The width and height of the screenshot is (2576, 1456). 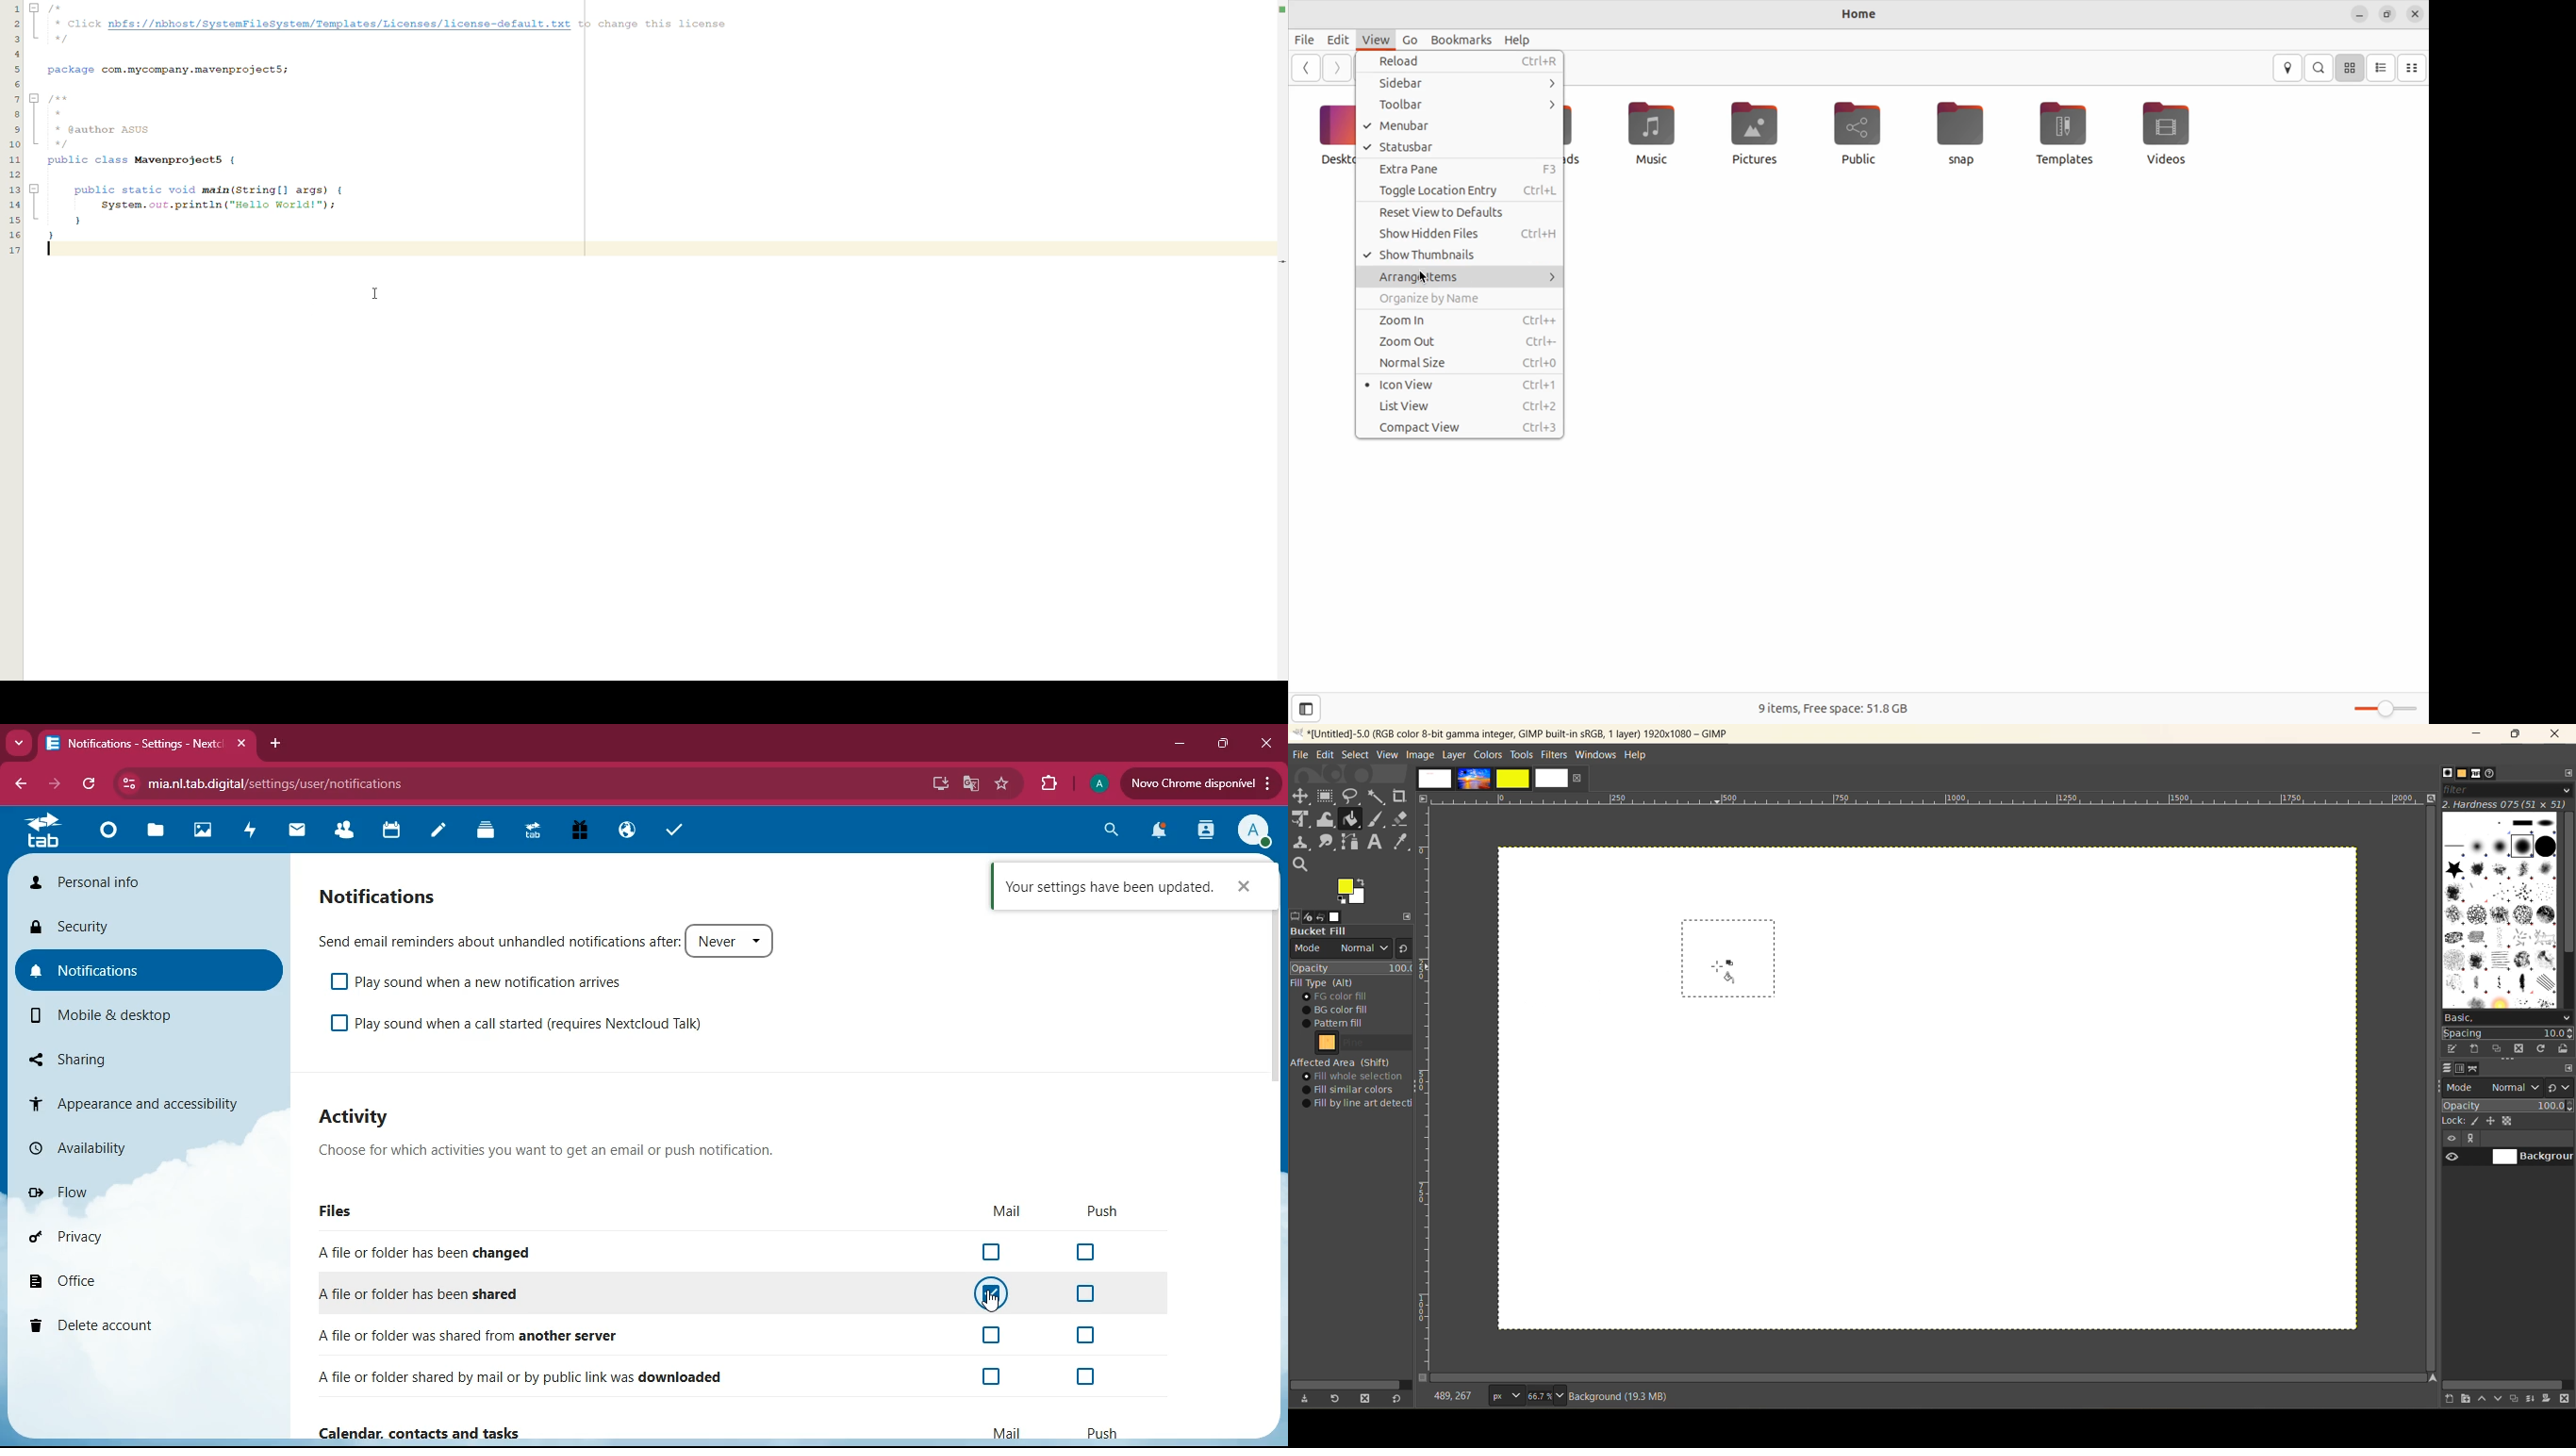 What do you see at coordinates (438, 1254) in the screenshot?
I see `changed` at bounding box center [438, 1254].